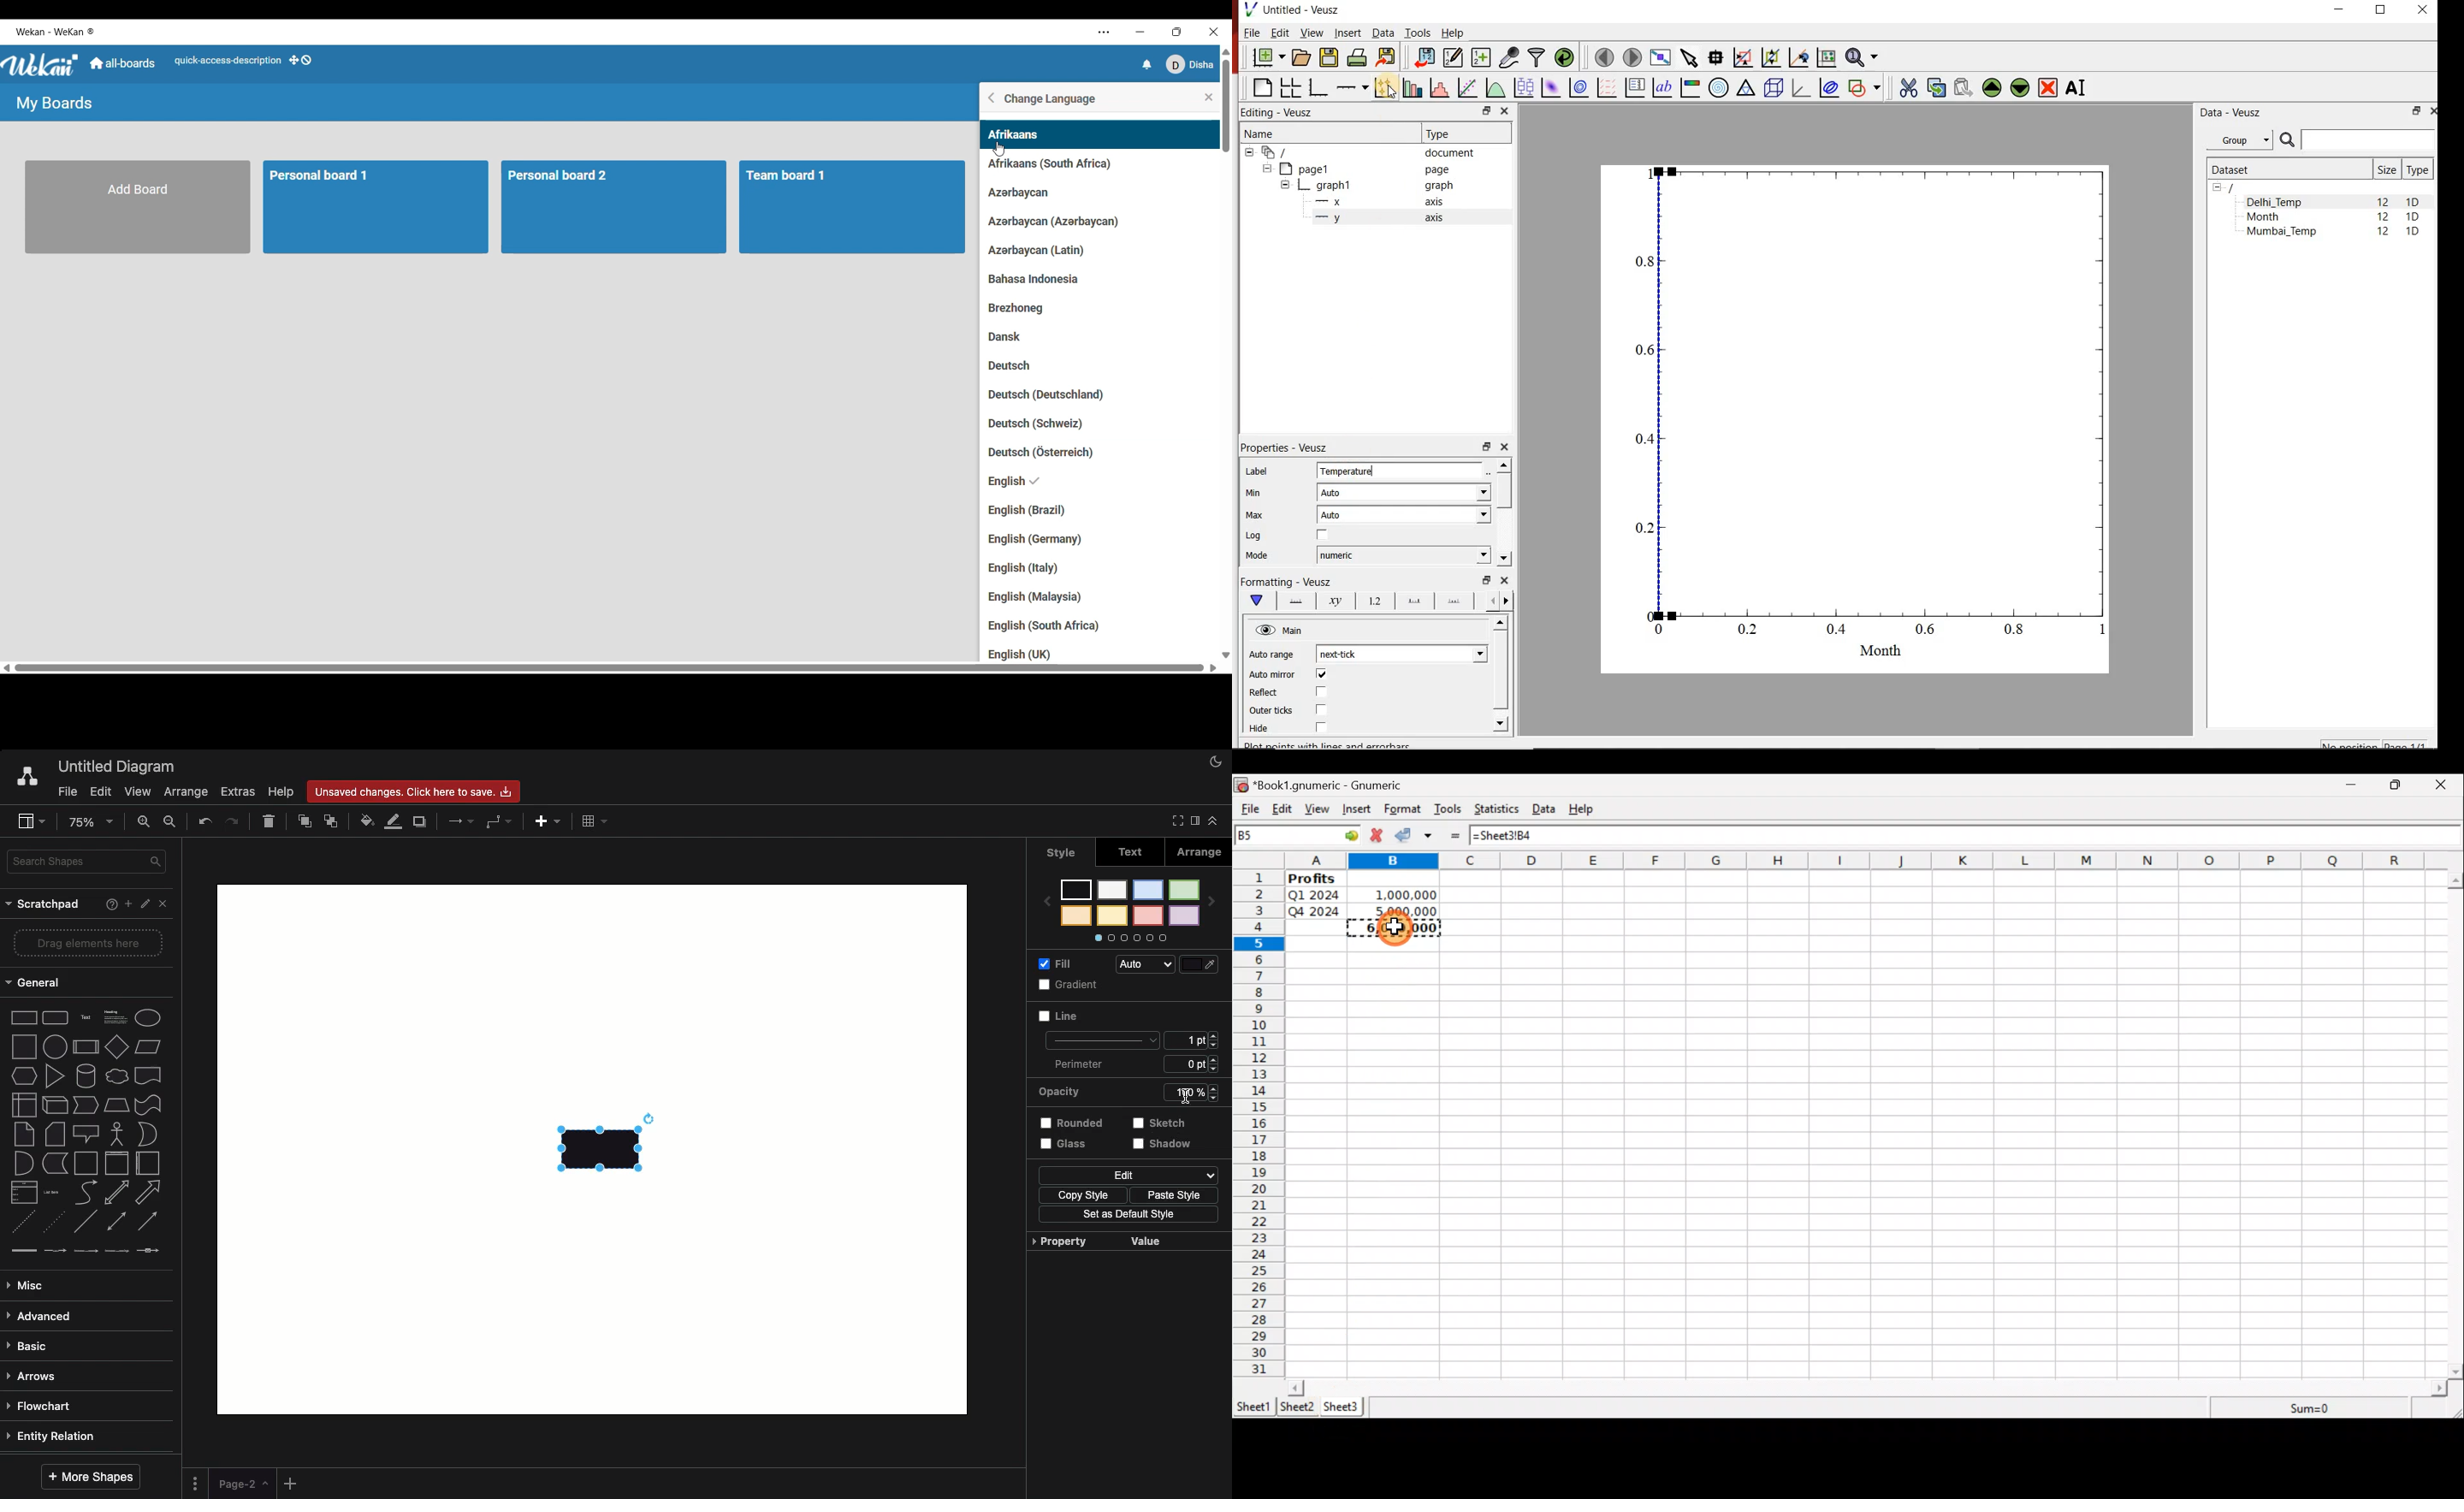 Image resolution: width=2464 pixels, height=1512 pixels. I want to click on Gradient, so click(1065, 986).